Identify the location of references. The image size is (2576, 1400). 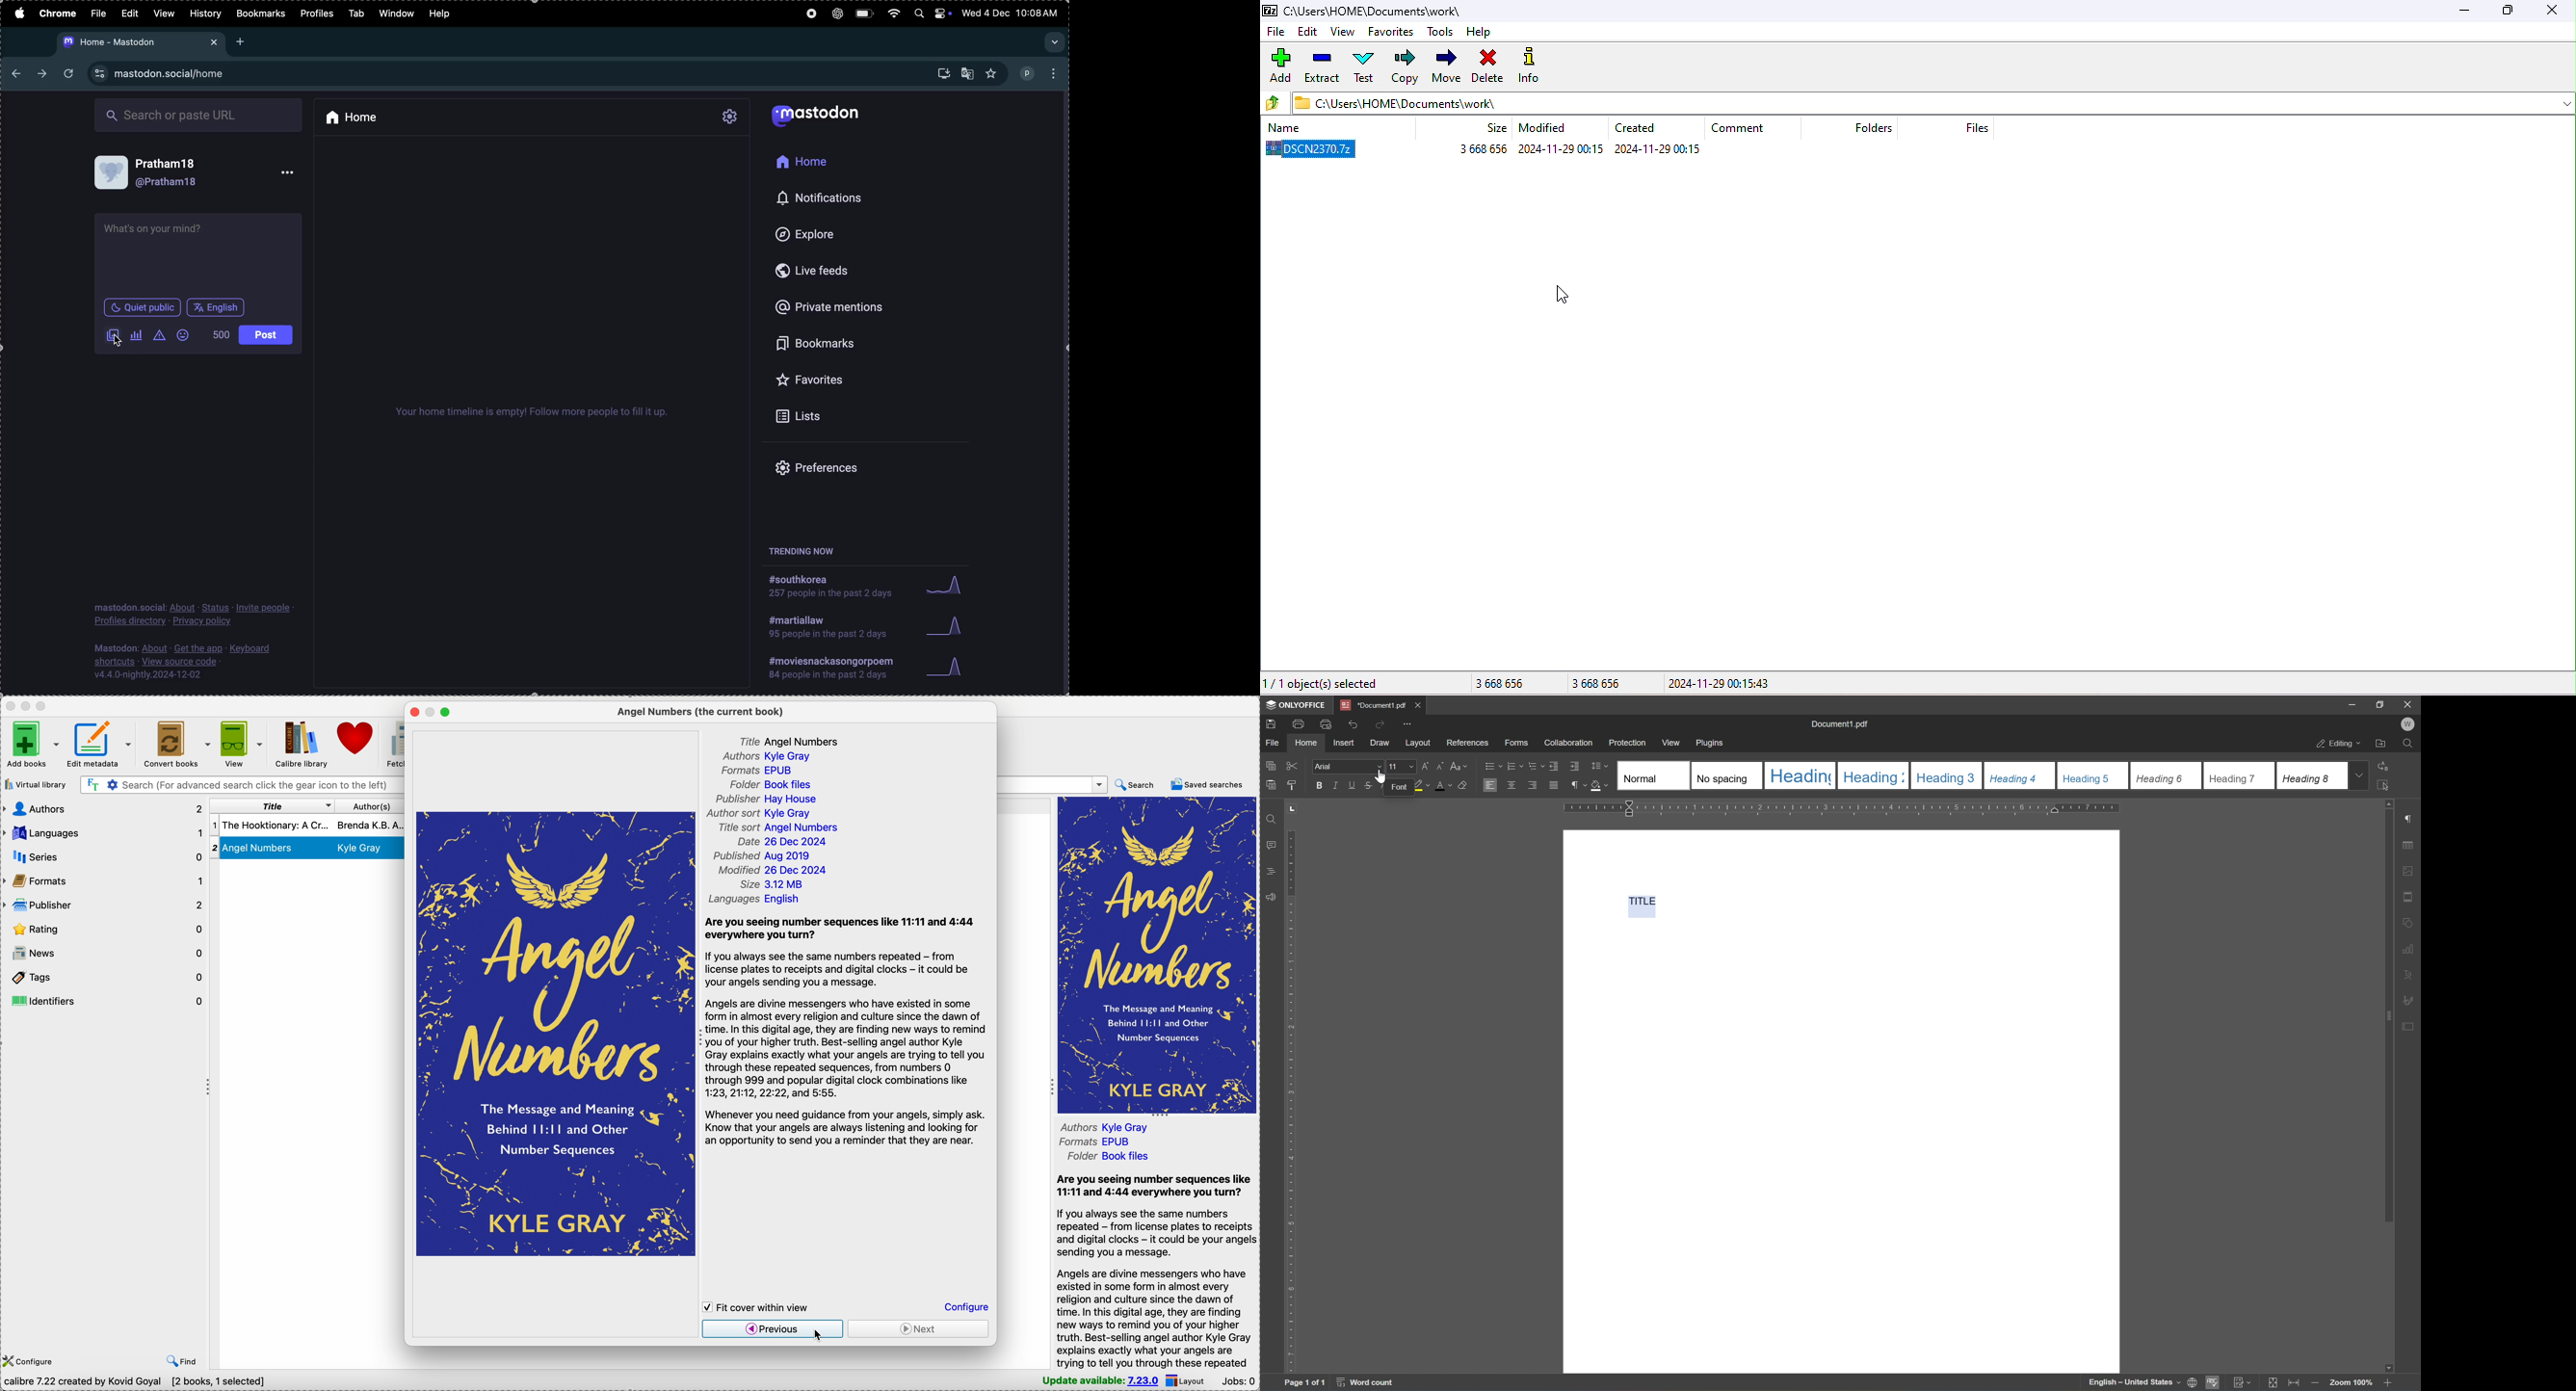
(1468, 744).